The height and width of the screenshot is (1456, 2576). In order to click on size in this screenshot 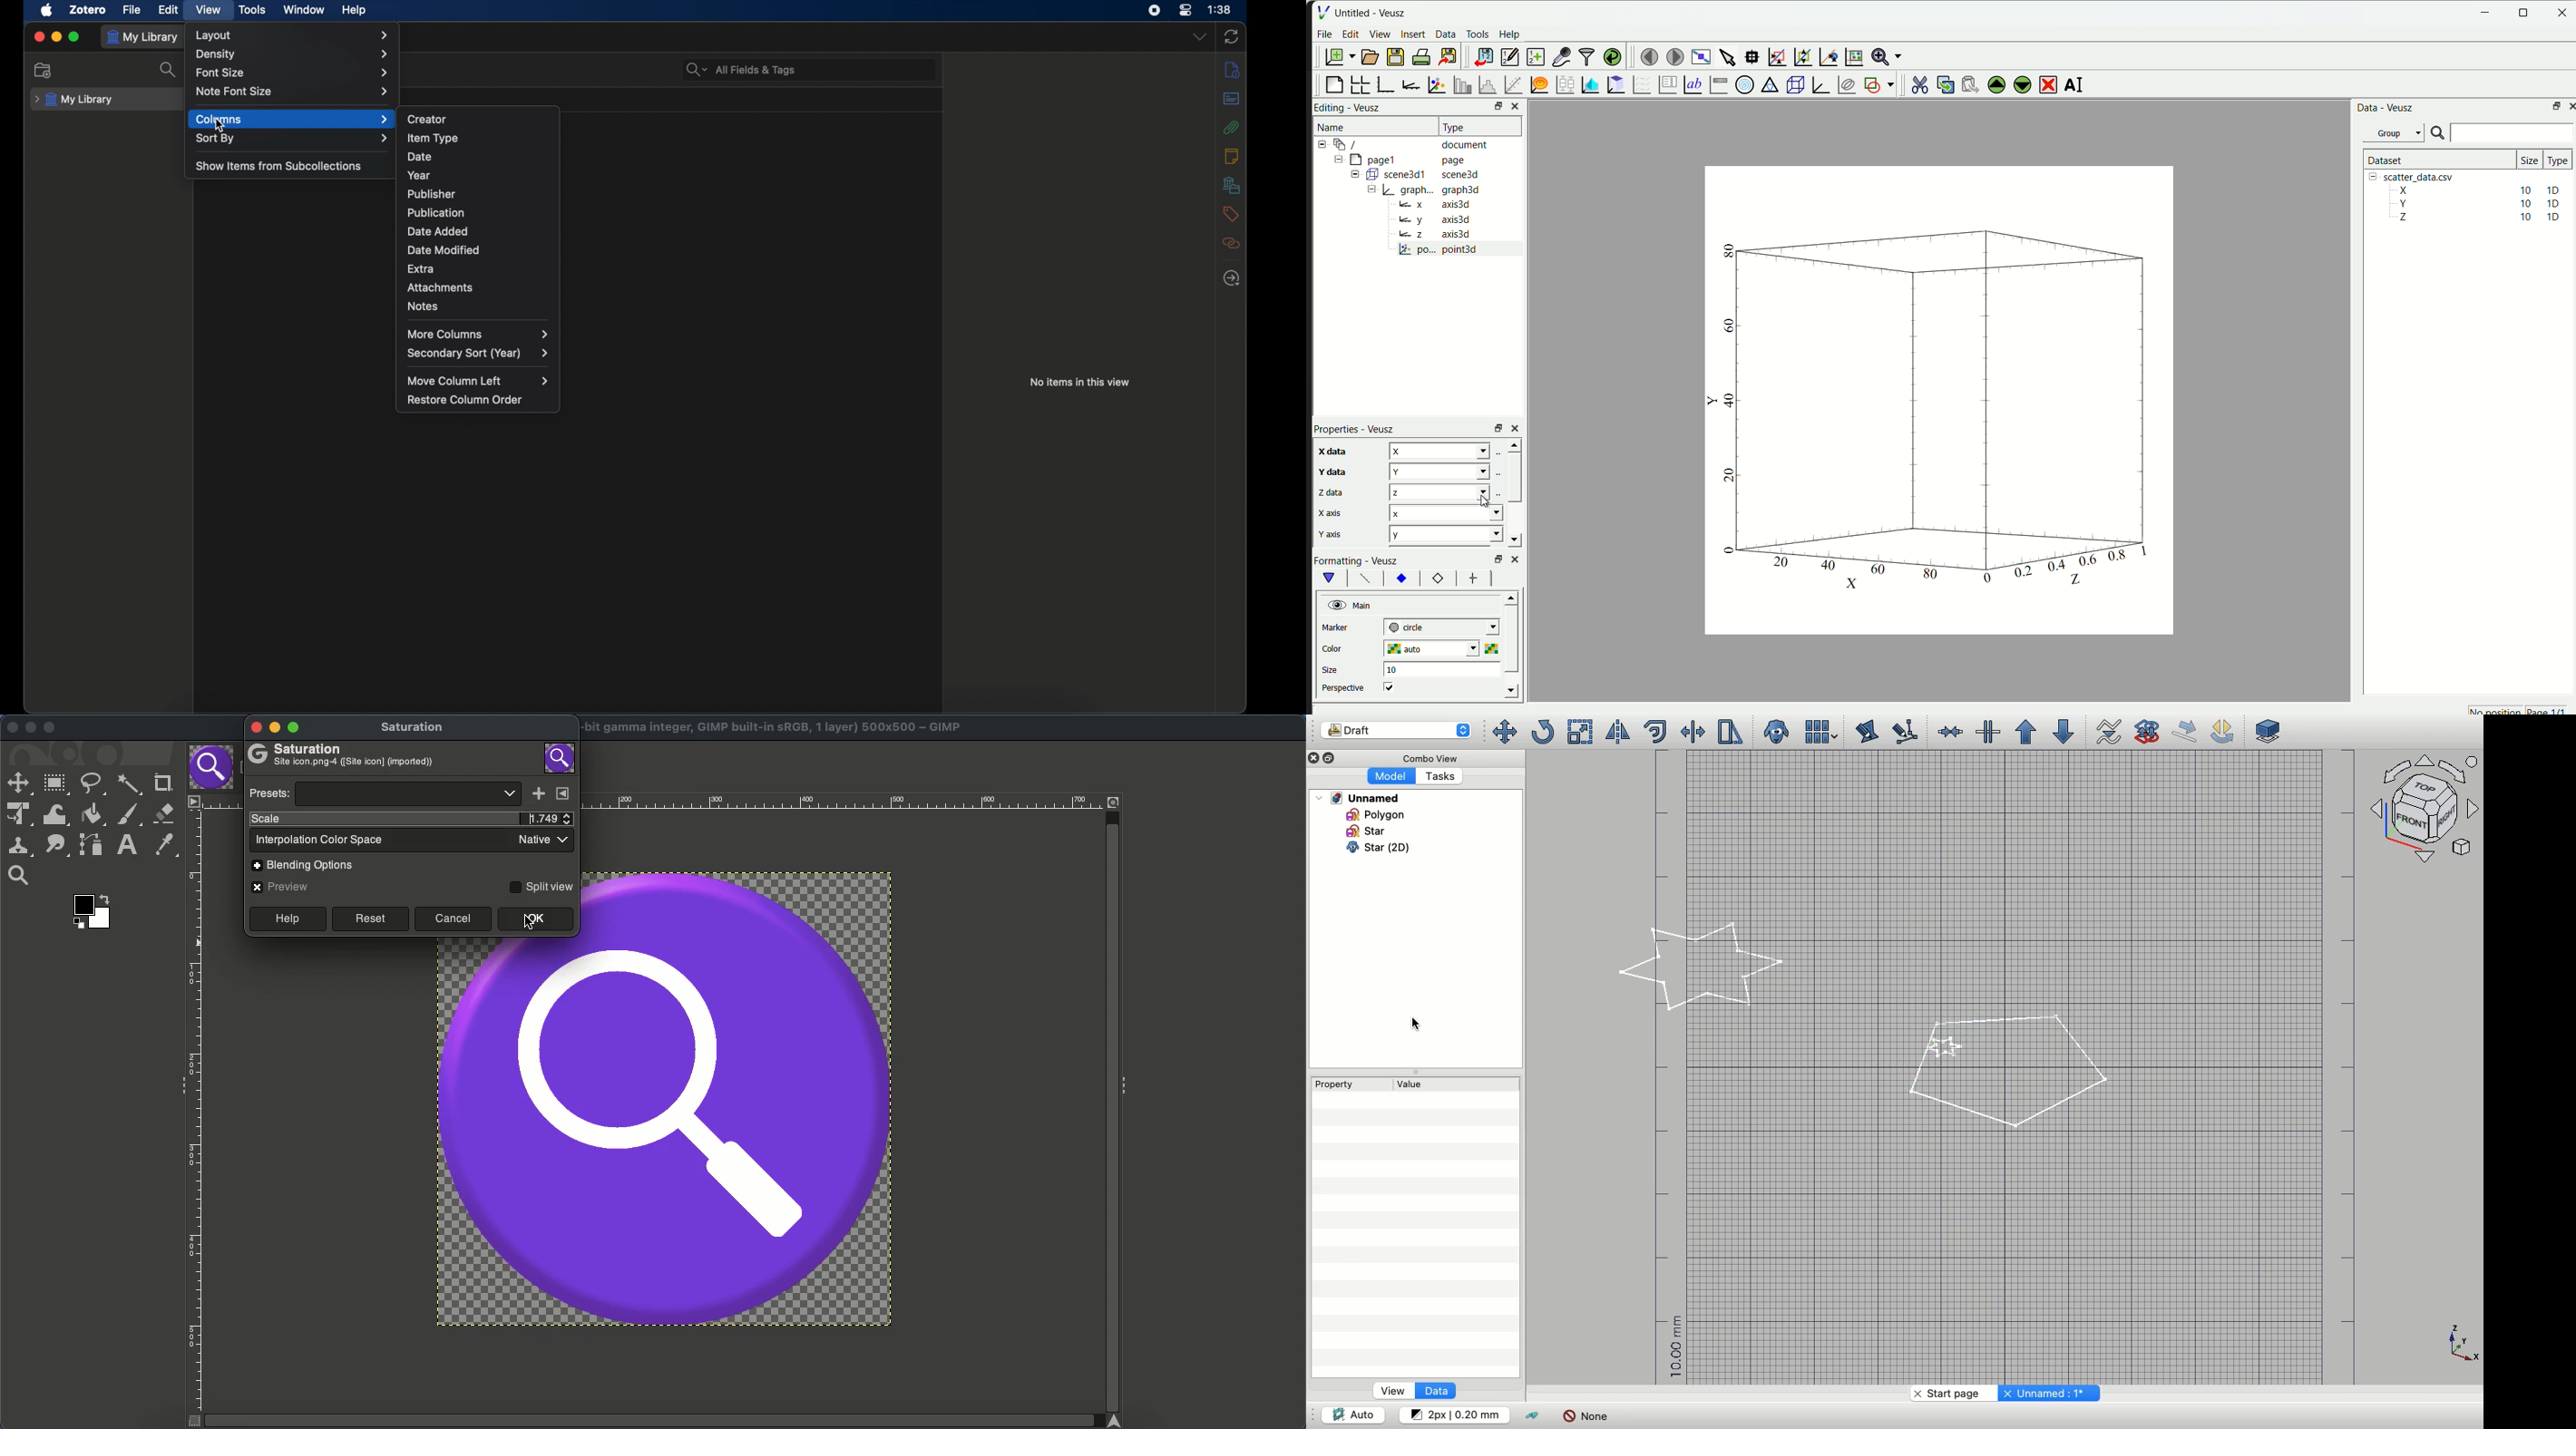, I will do `click(2527, 157)`.